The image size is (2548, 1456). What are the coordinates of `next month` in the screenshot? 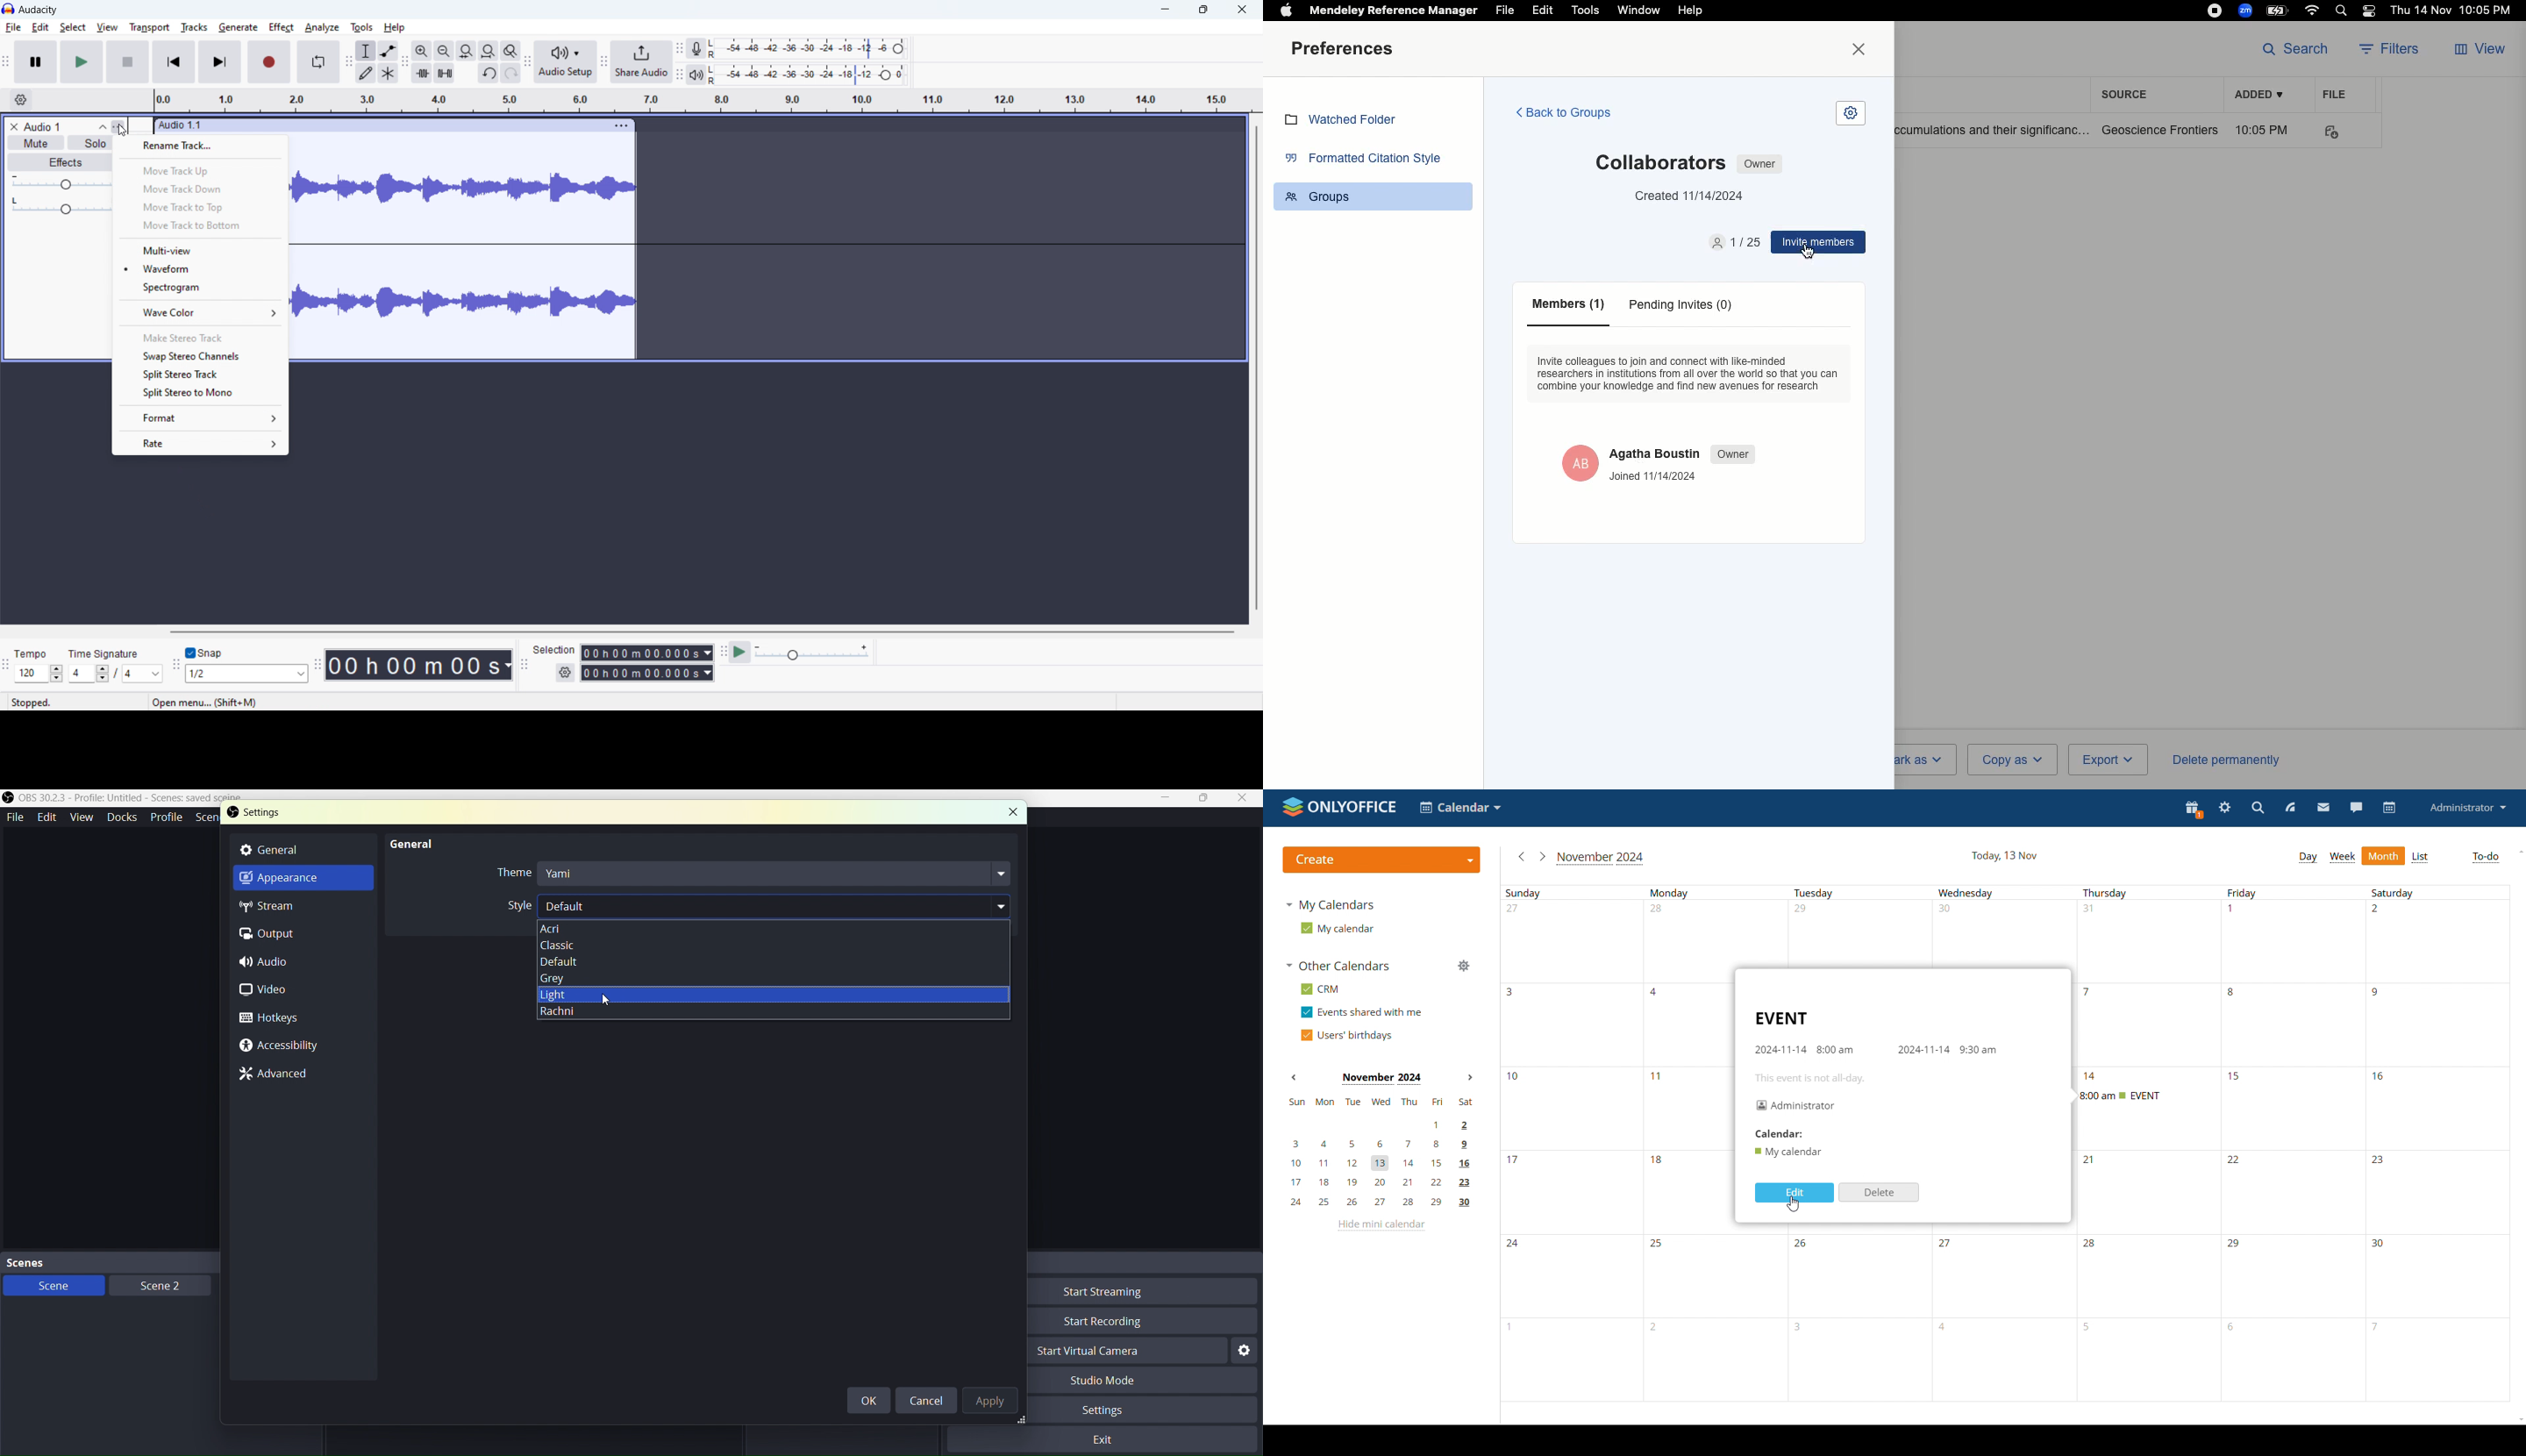 It's located at (1470, 1078).